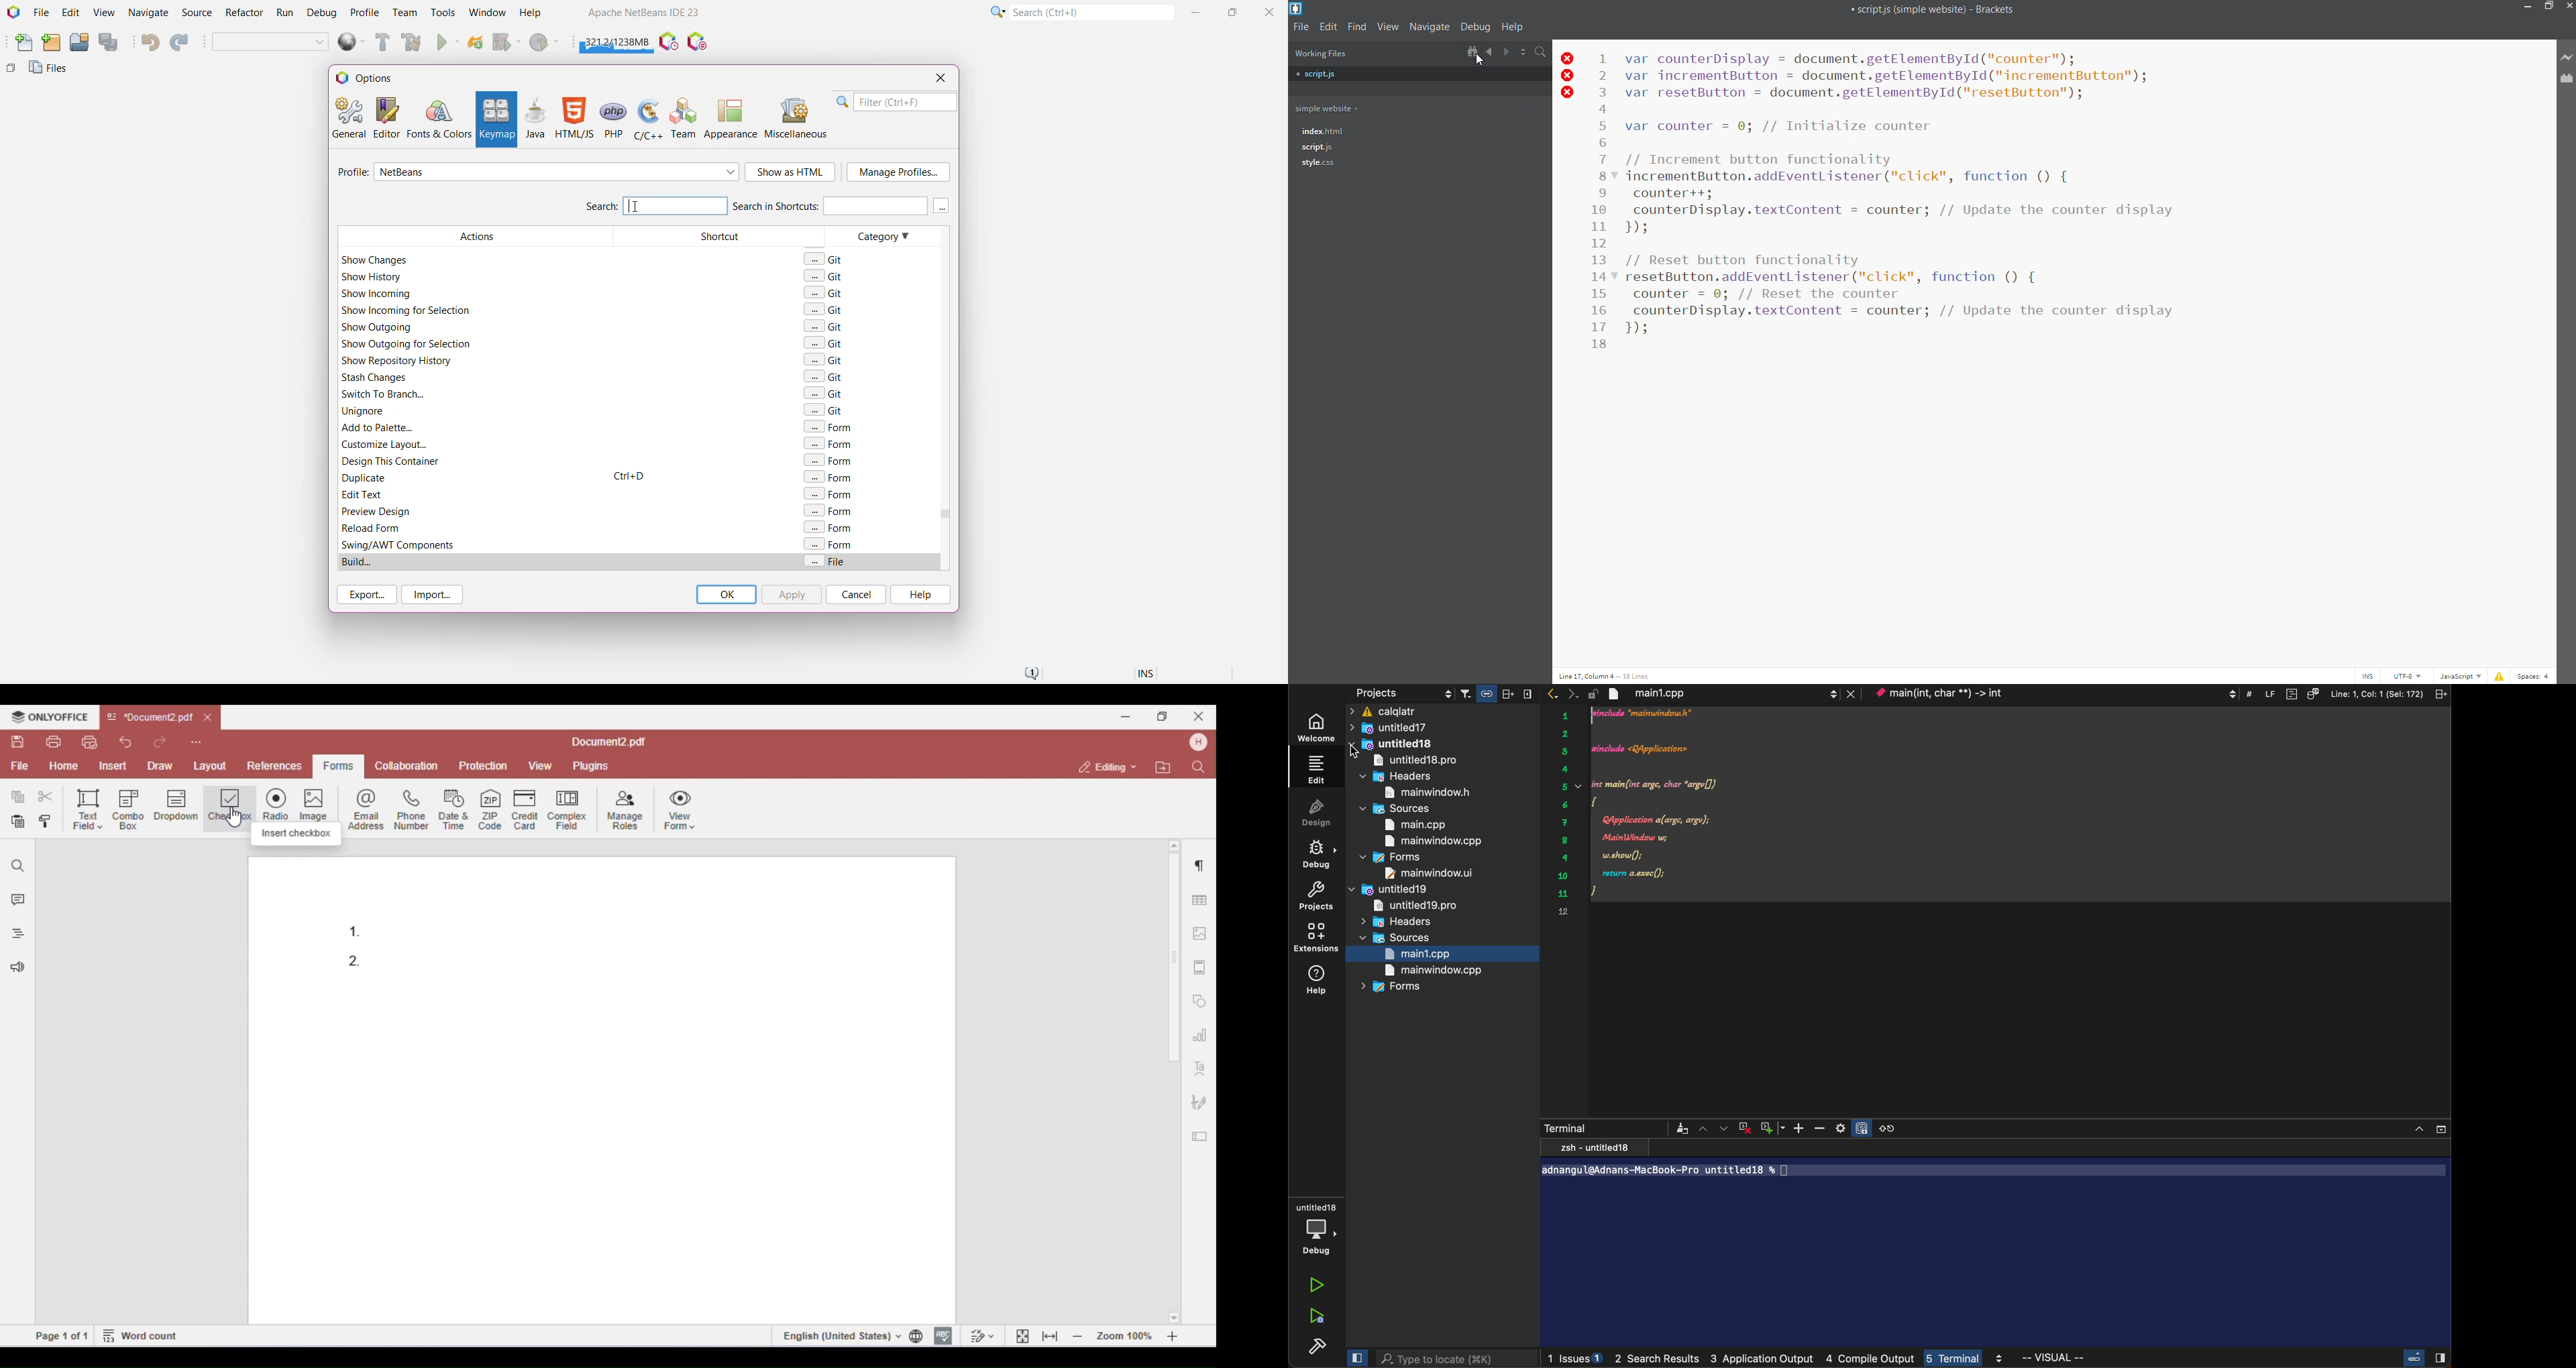 This screenshot has width=2576, height=1372. I want to click on maximize, so click(2550, 7).